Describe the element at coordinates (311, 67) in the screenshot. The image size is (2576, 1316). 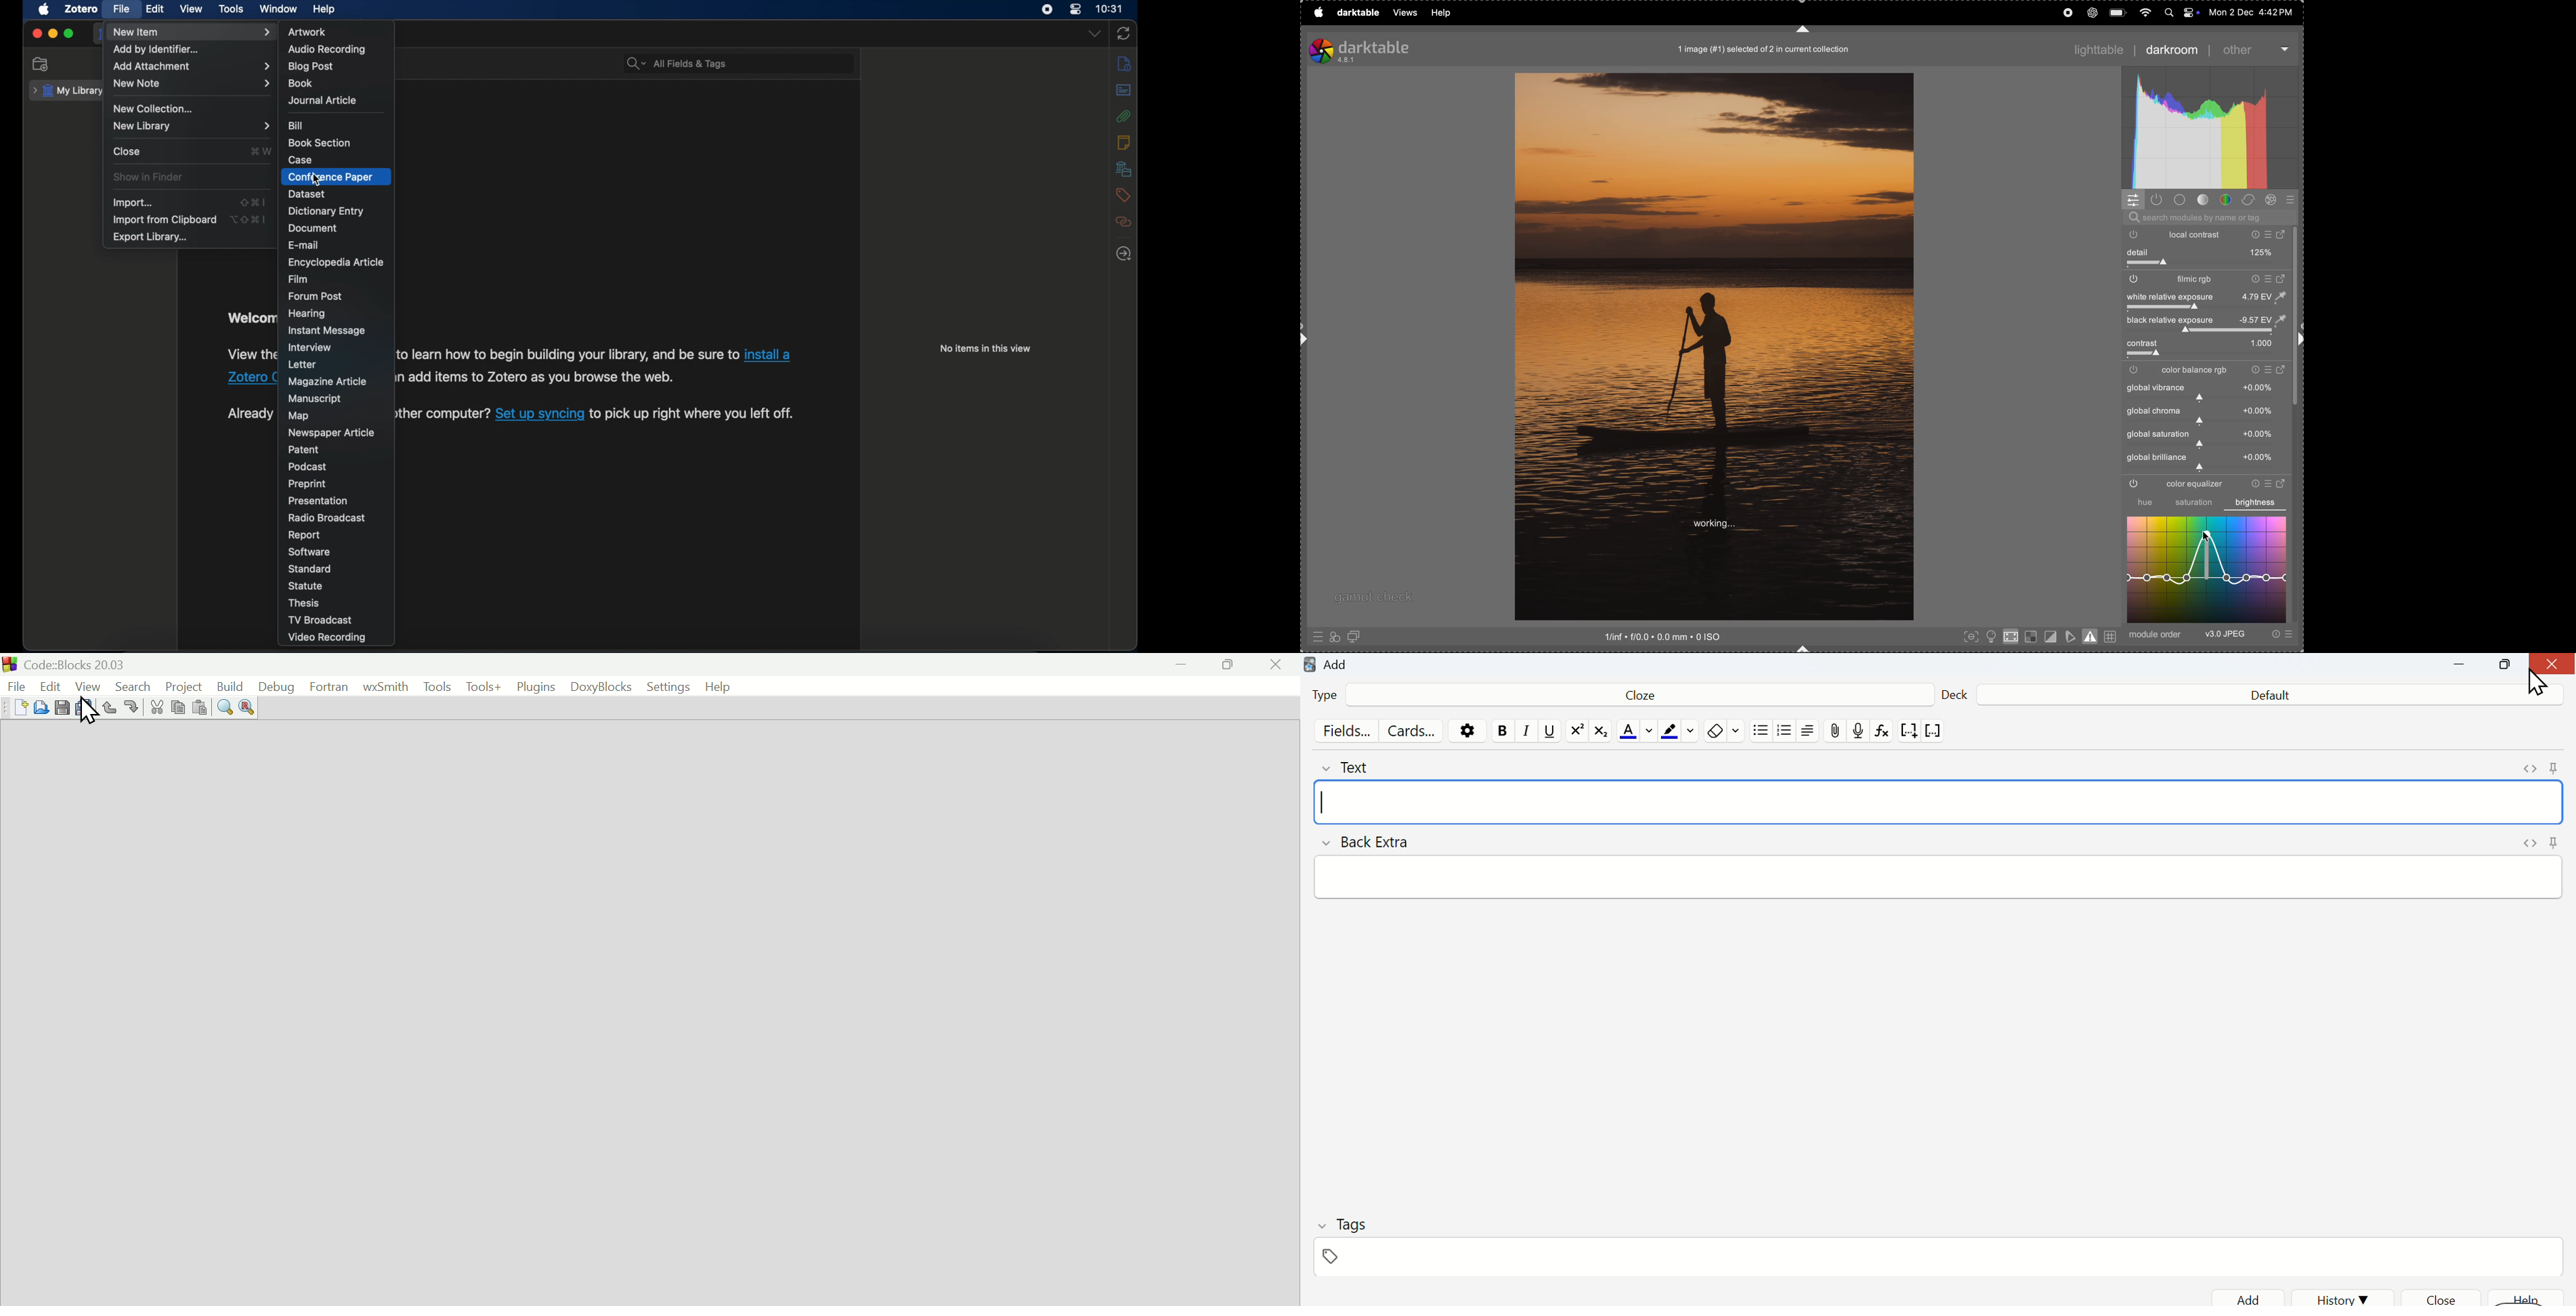
I see `blogpost` at that location.